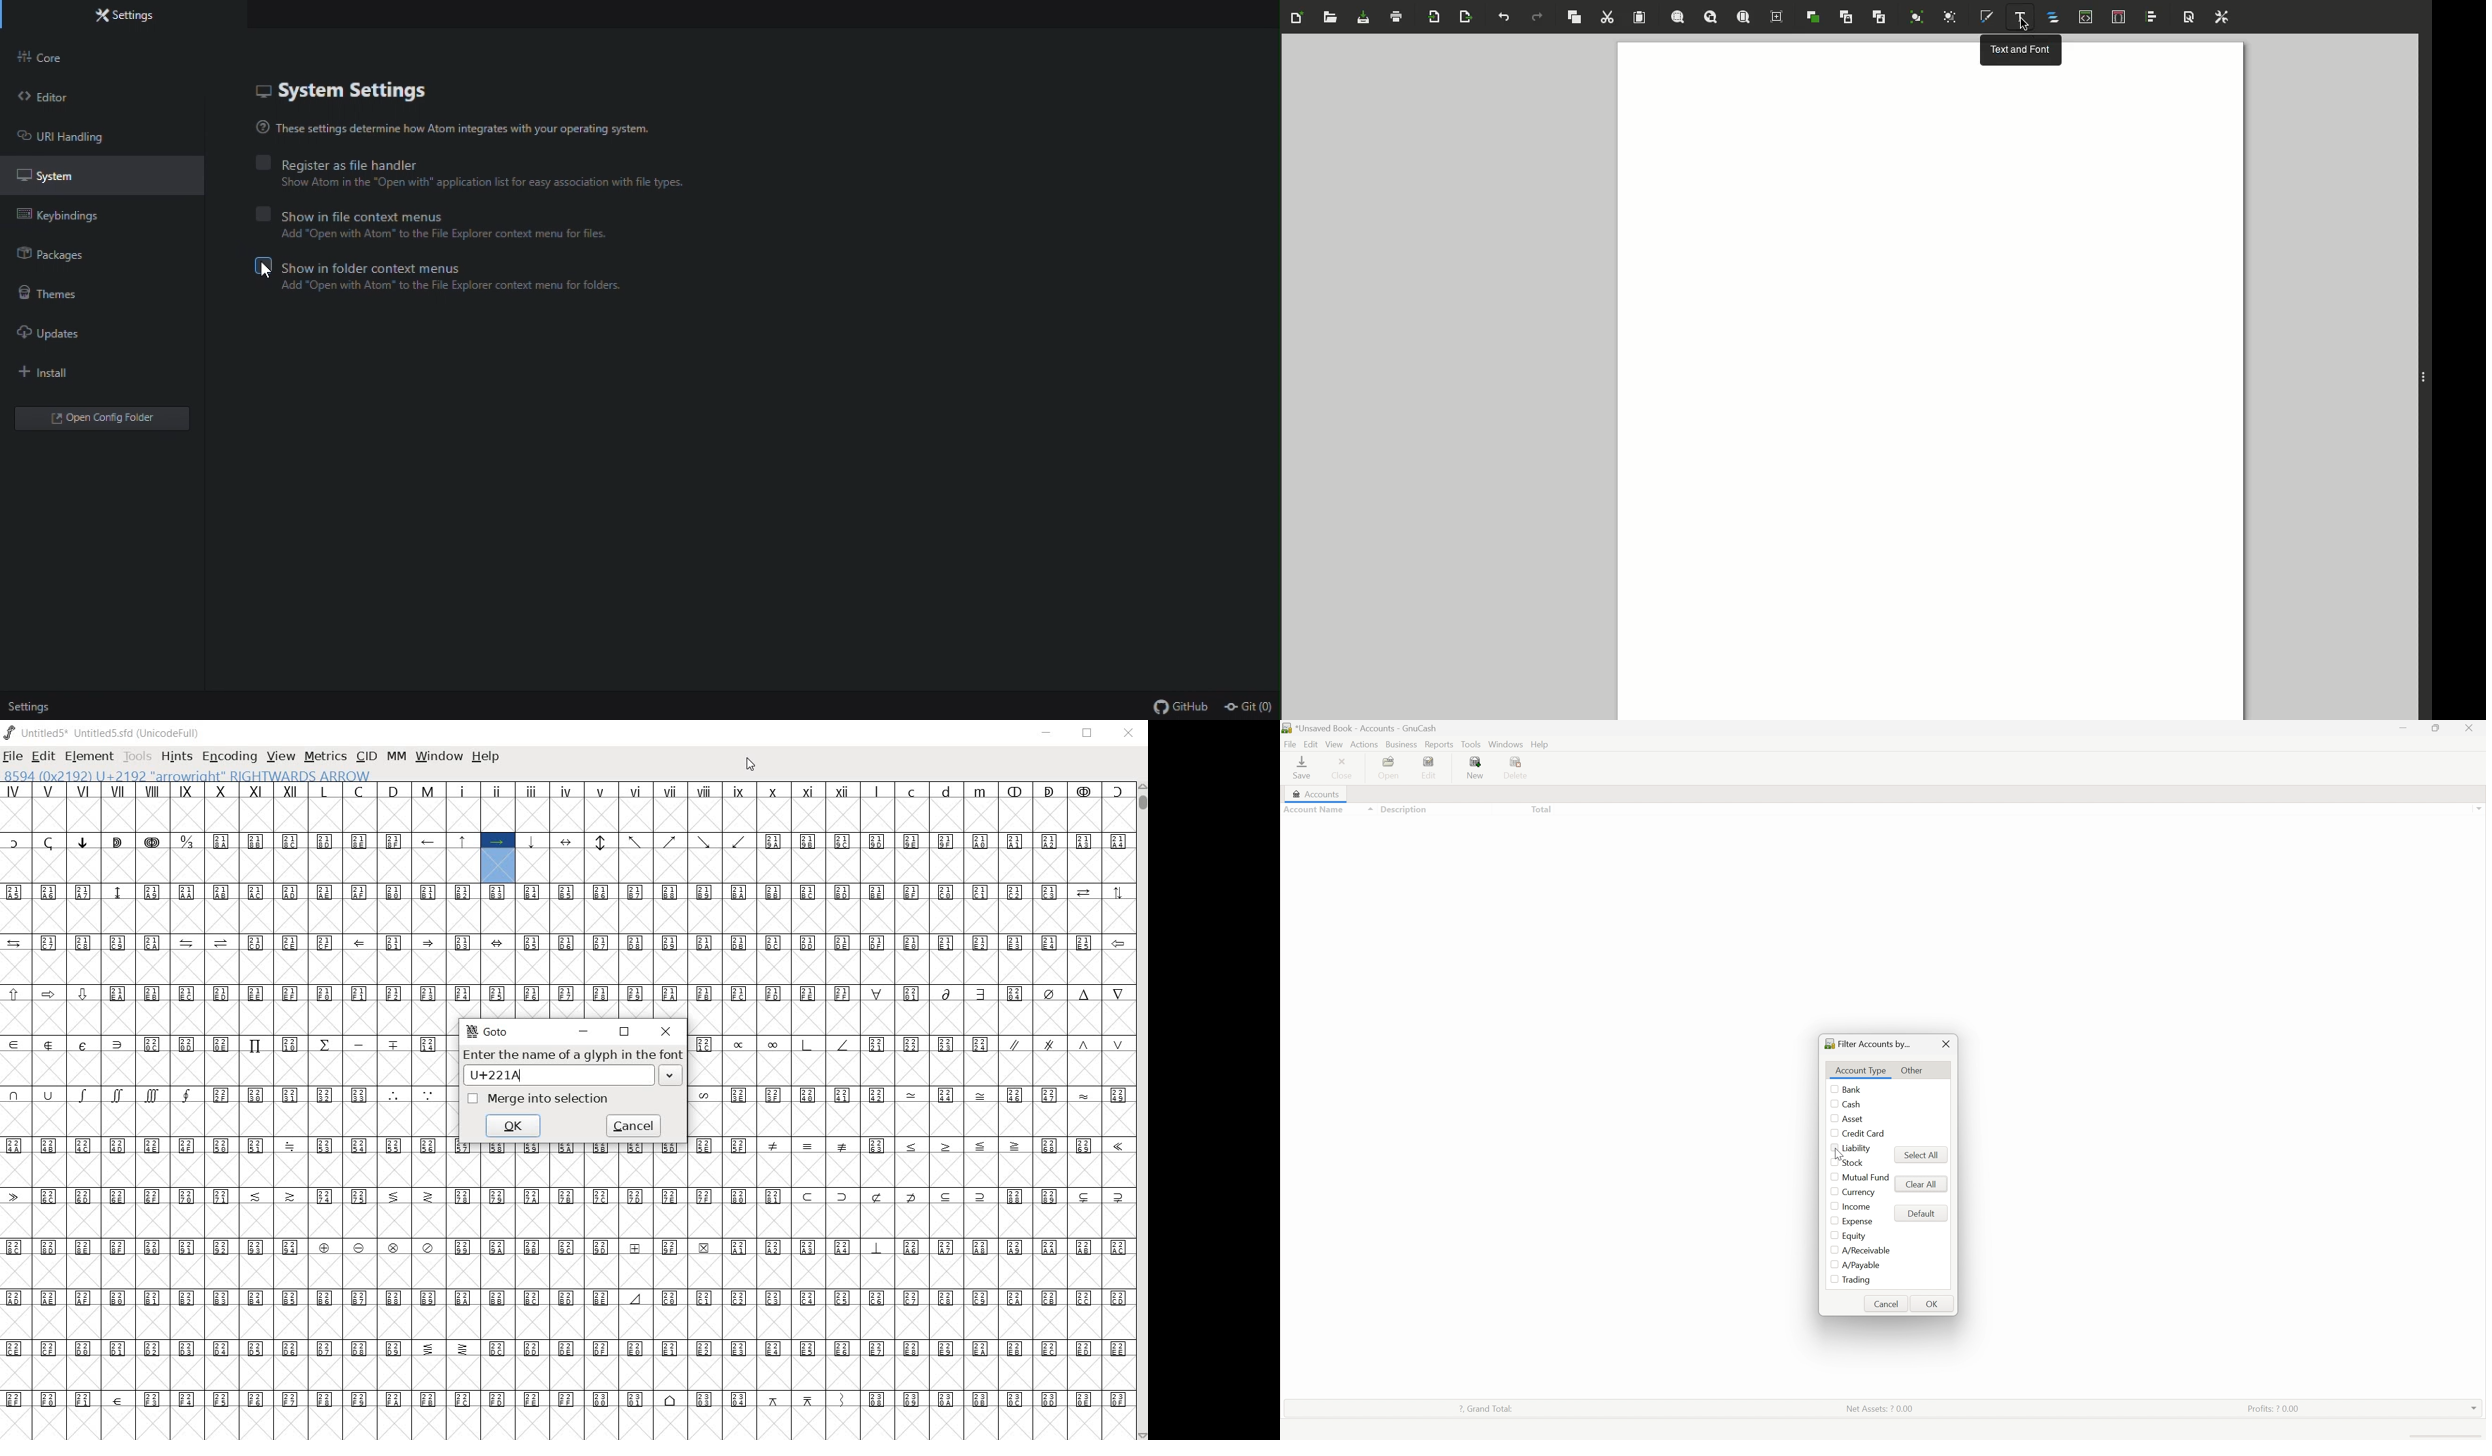 The width and height of the screenshot is (2492, 1456). What do you see at coordinates (448, 236) in the screenshot?
I see `‘Add "Open with Atom” to the File Explorer context menu for files.` at bounding box center [448, 236].